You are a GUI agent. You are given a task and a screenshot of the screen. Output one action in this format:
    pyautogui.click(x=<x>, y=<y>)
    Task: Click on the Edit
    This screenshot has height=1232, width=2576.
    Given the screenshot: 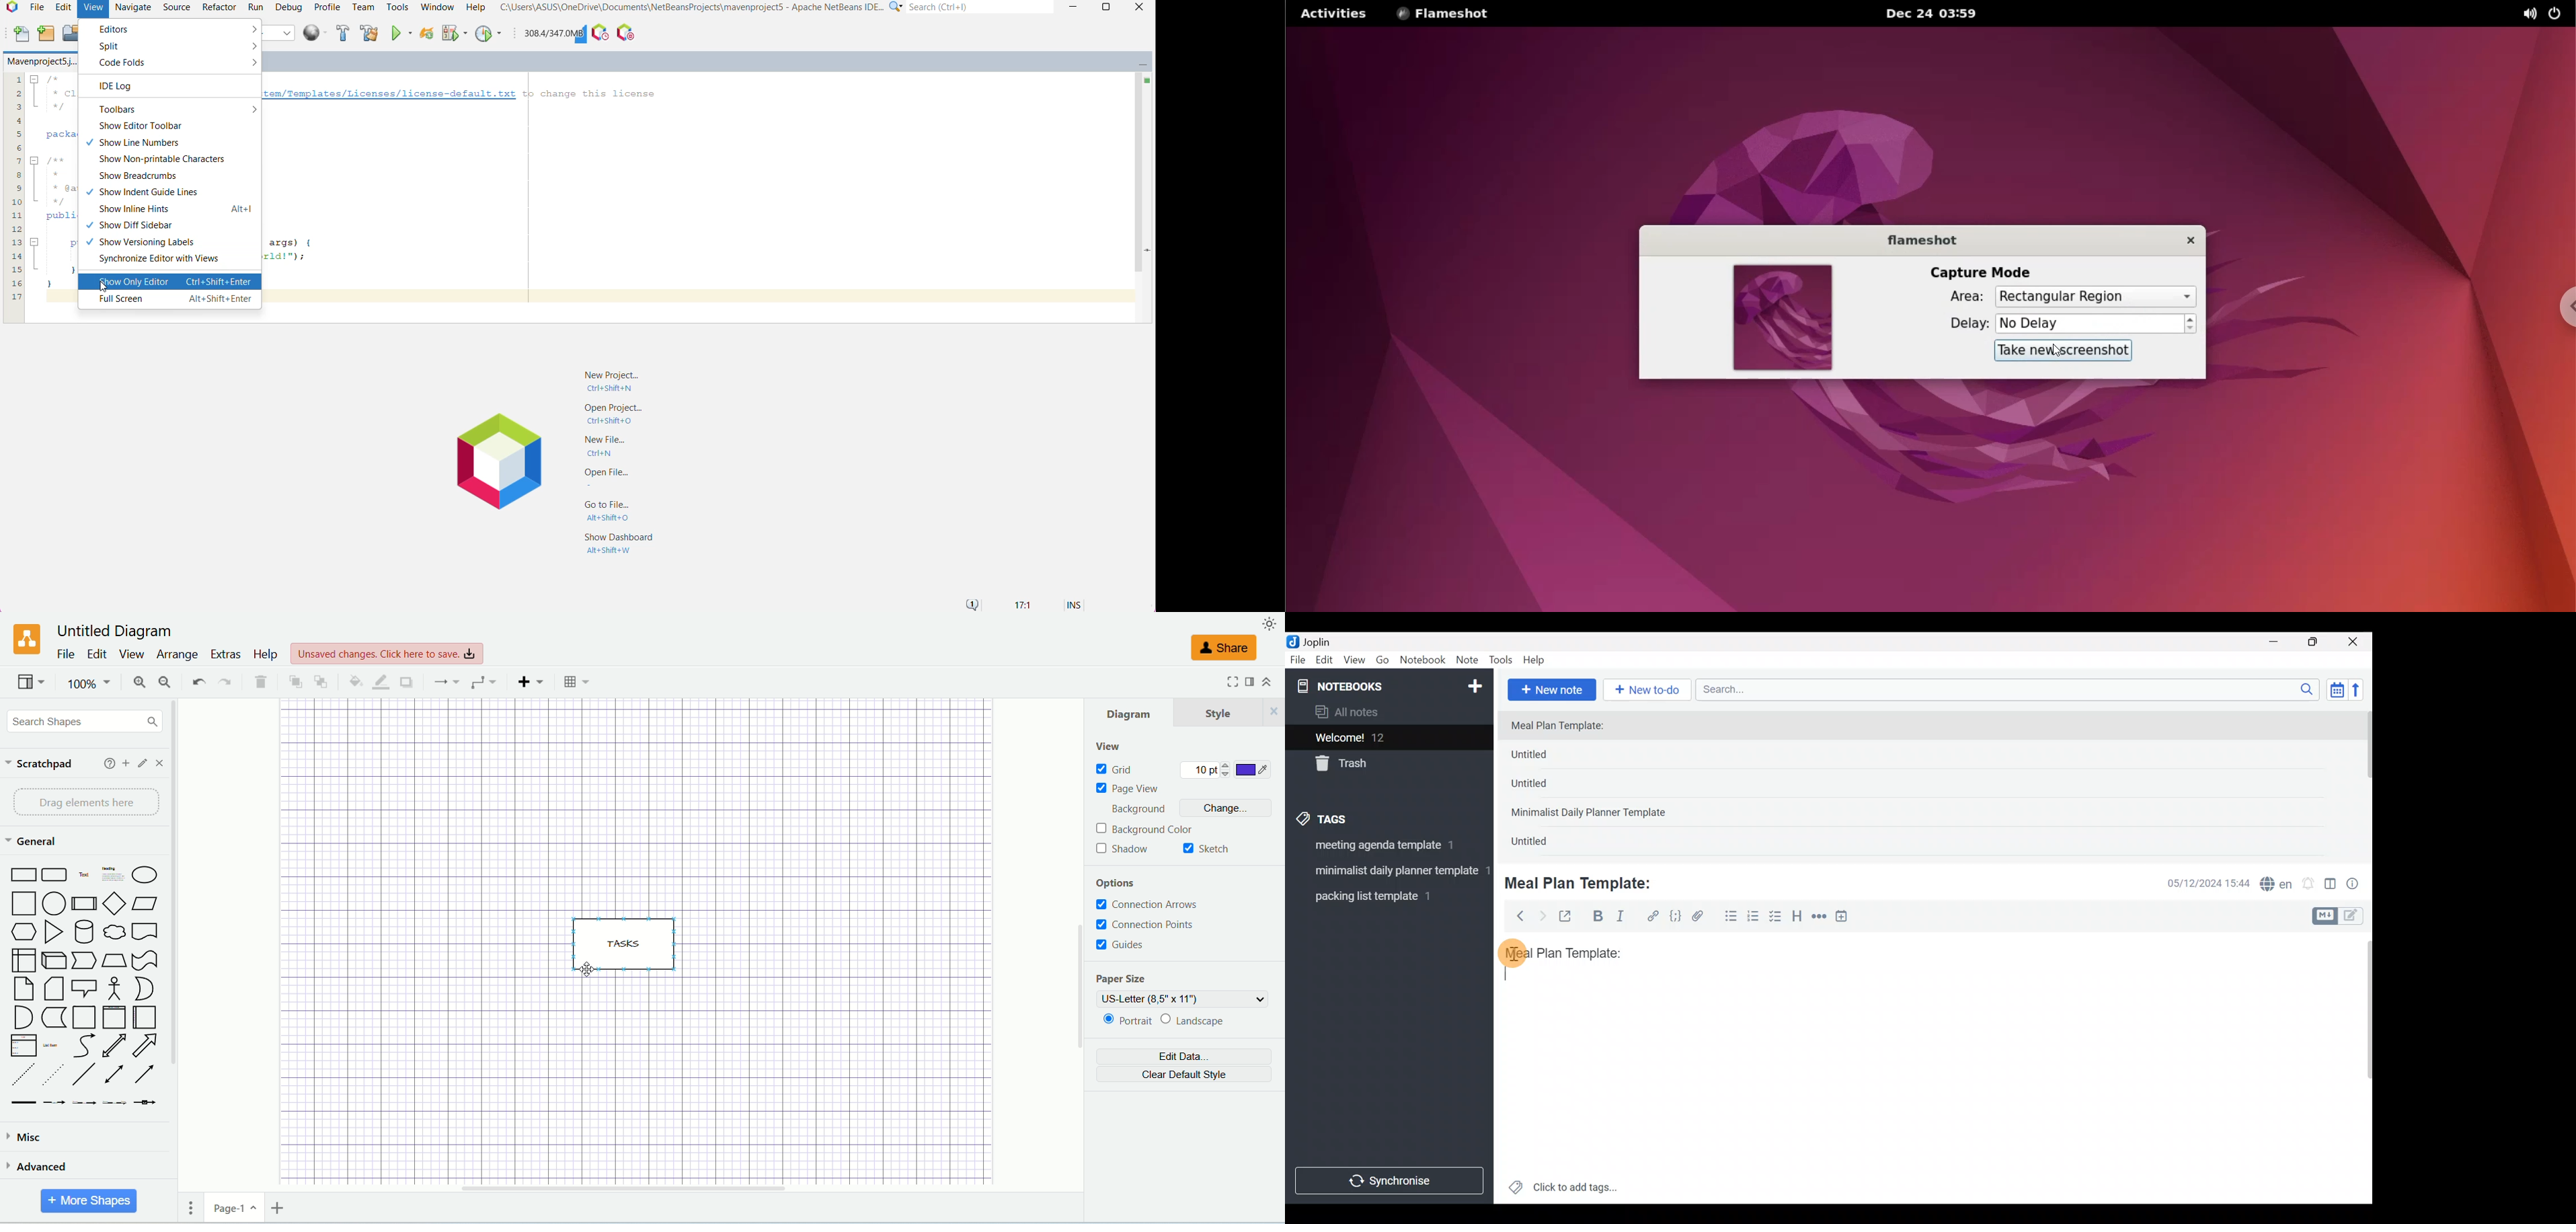 What is the action you would take?
    pyautogui.click(x=1325, y=662)
    